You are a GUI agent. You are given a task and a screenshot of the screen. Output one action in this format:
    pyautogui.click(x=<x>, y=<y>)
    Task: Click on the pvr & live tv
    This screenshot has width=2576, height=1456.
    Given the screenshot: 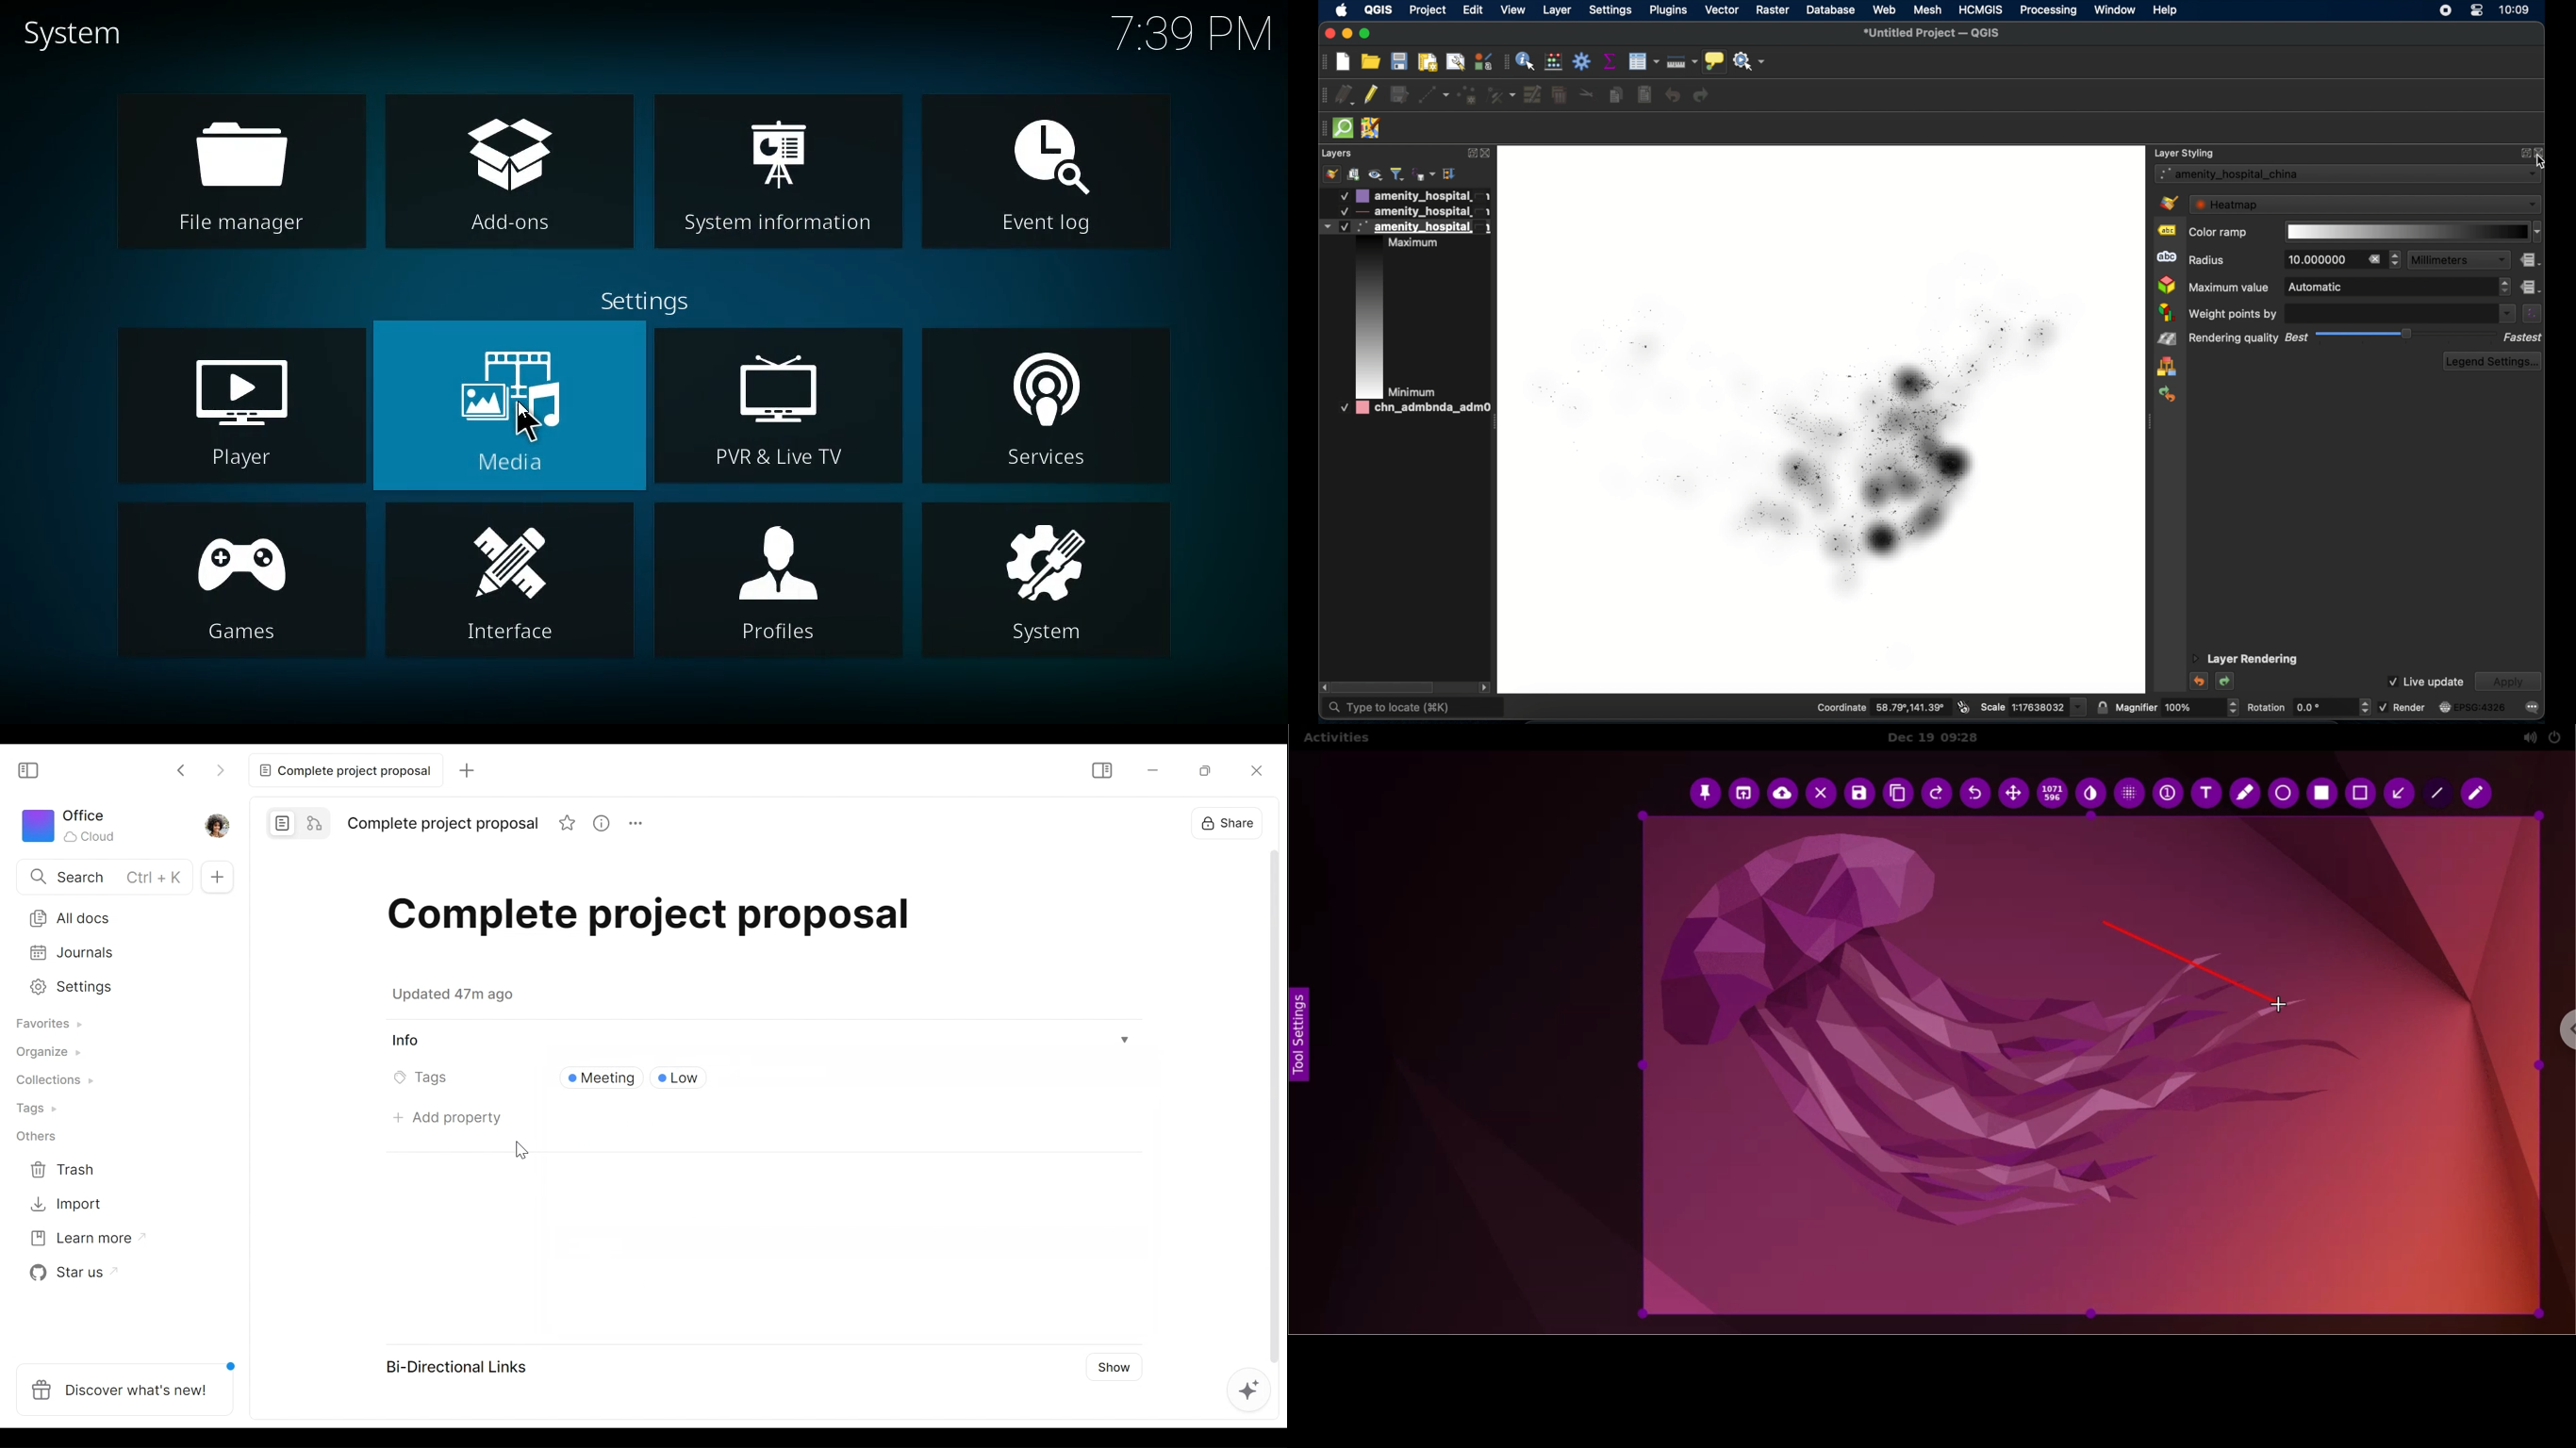 What is the action you would take?
    pyautogui.click(x=779, y=408)
    